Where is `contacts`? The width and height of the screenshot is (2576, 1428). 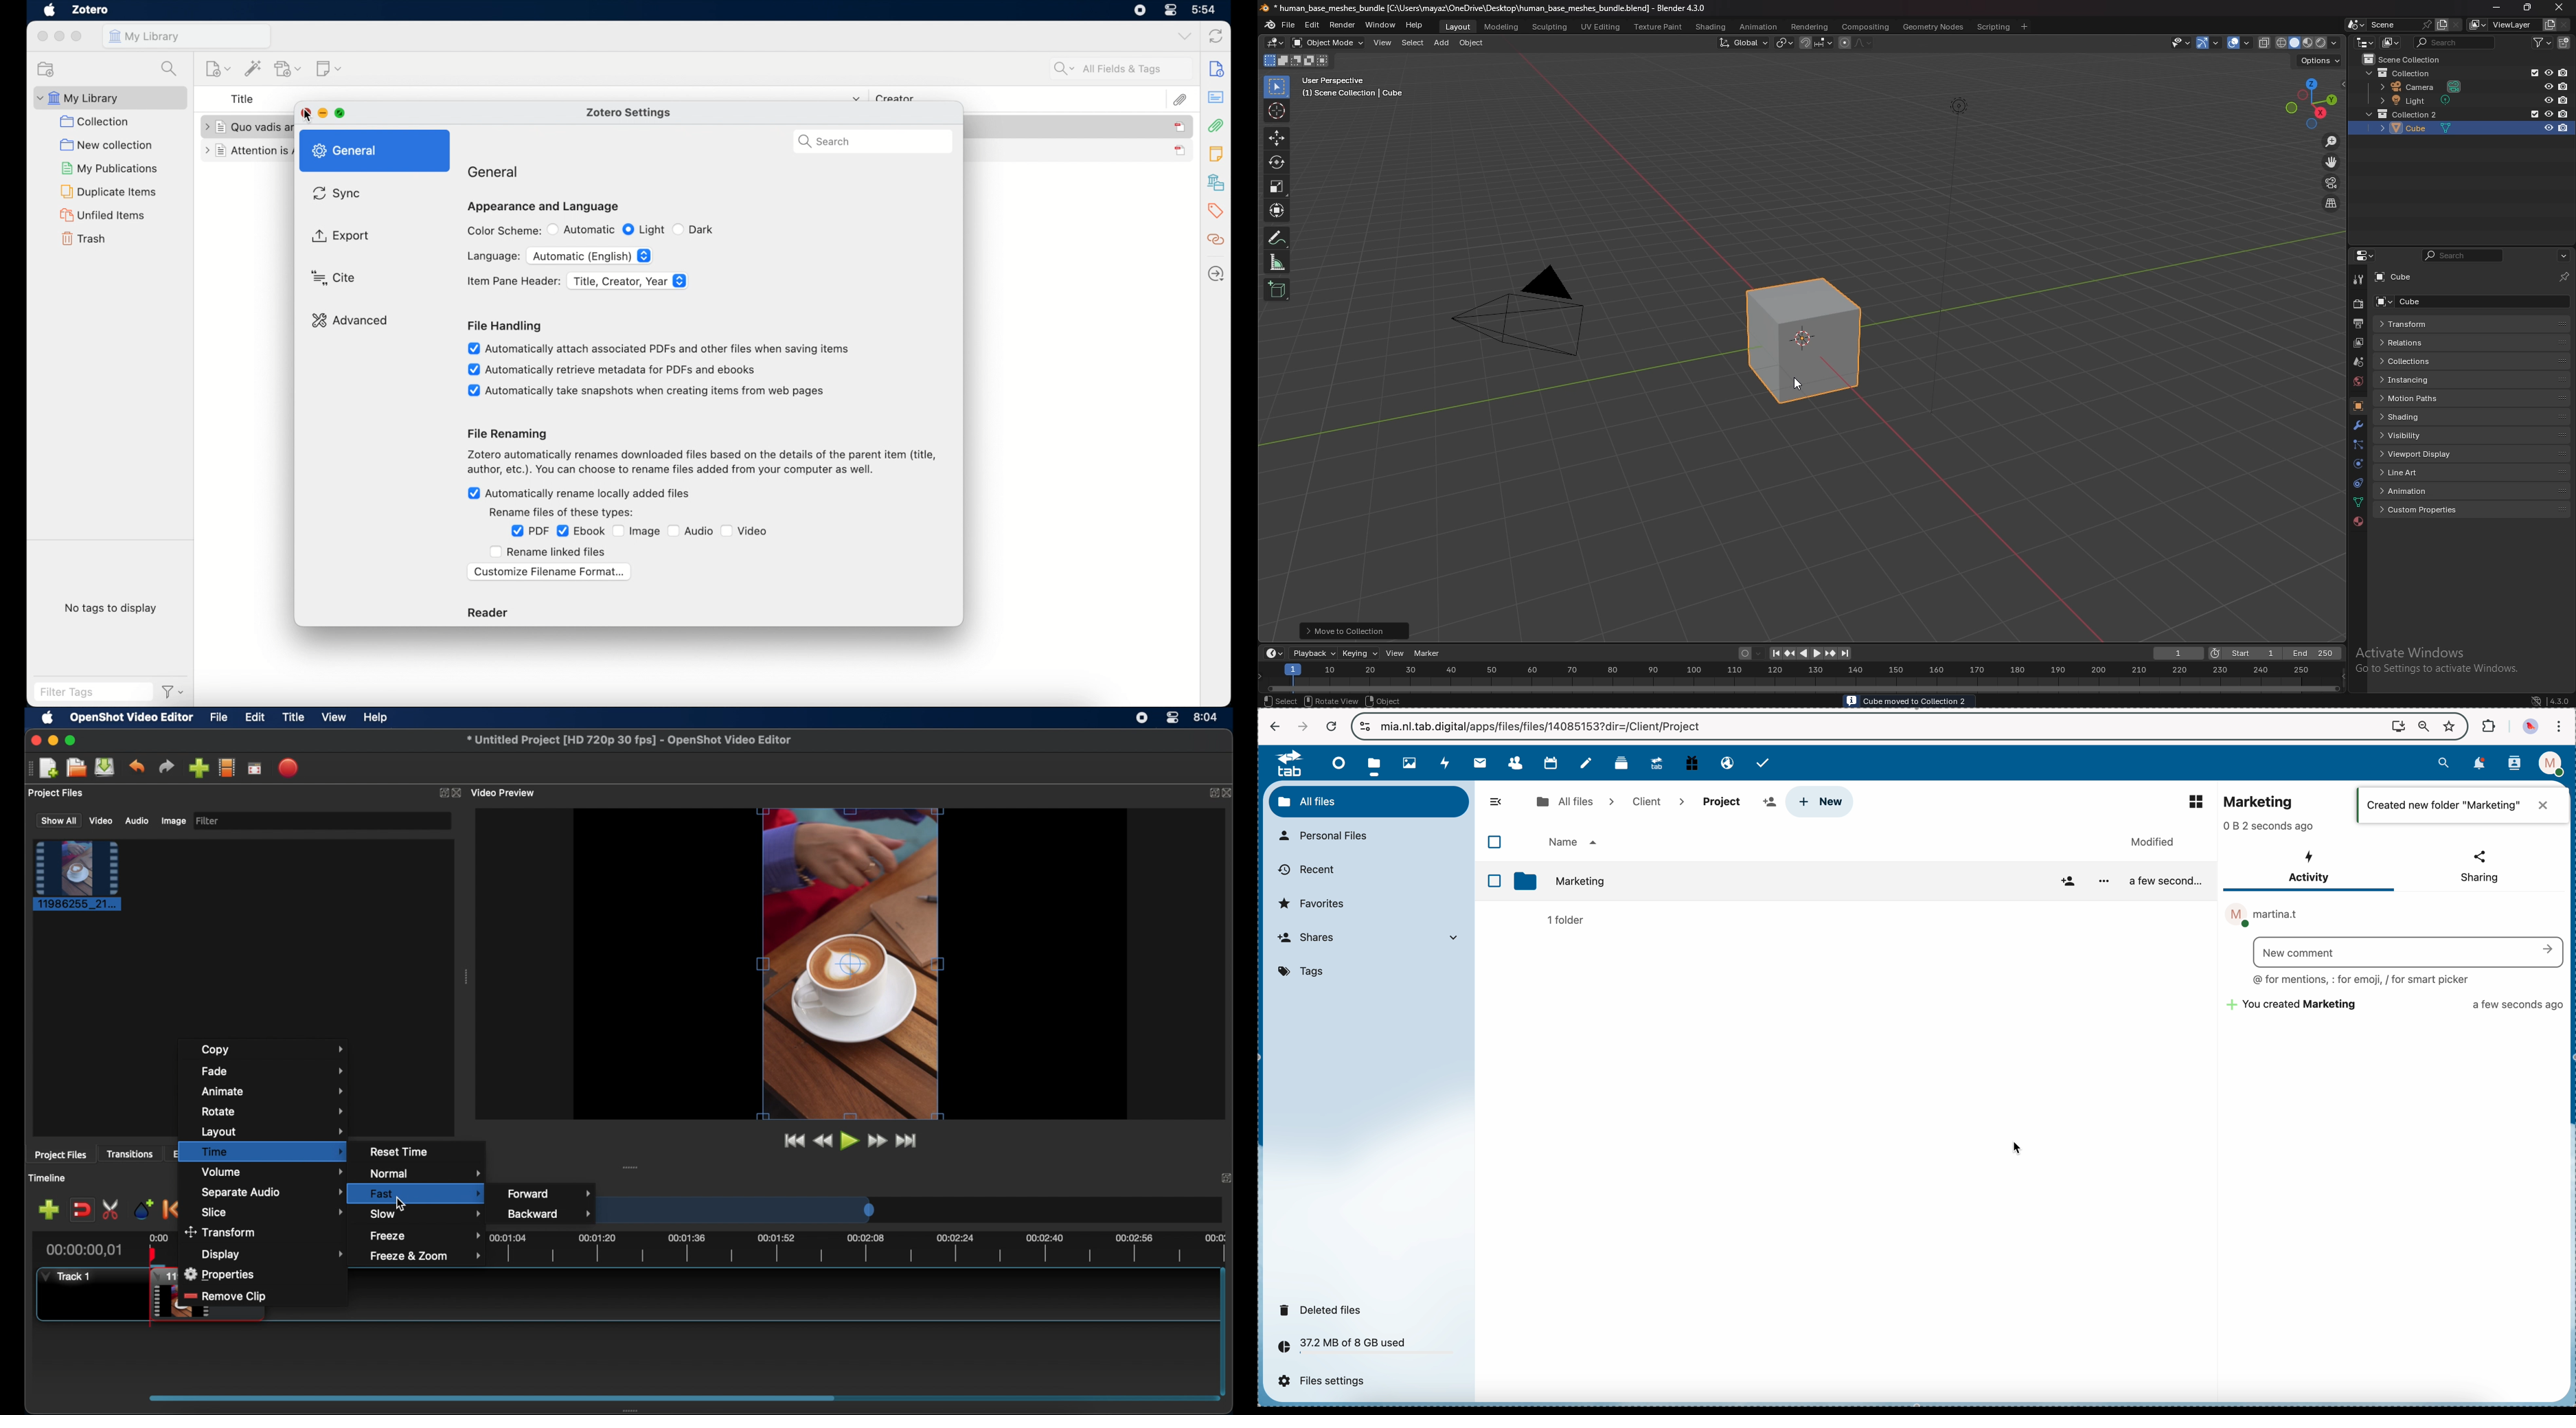 contacts is located at coordinates (2514, 764).